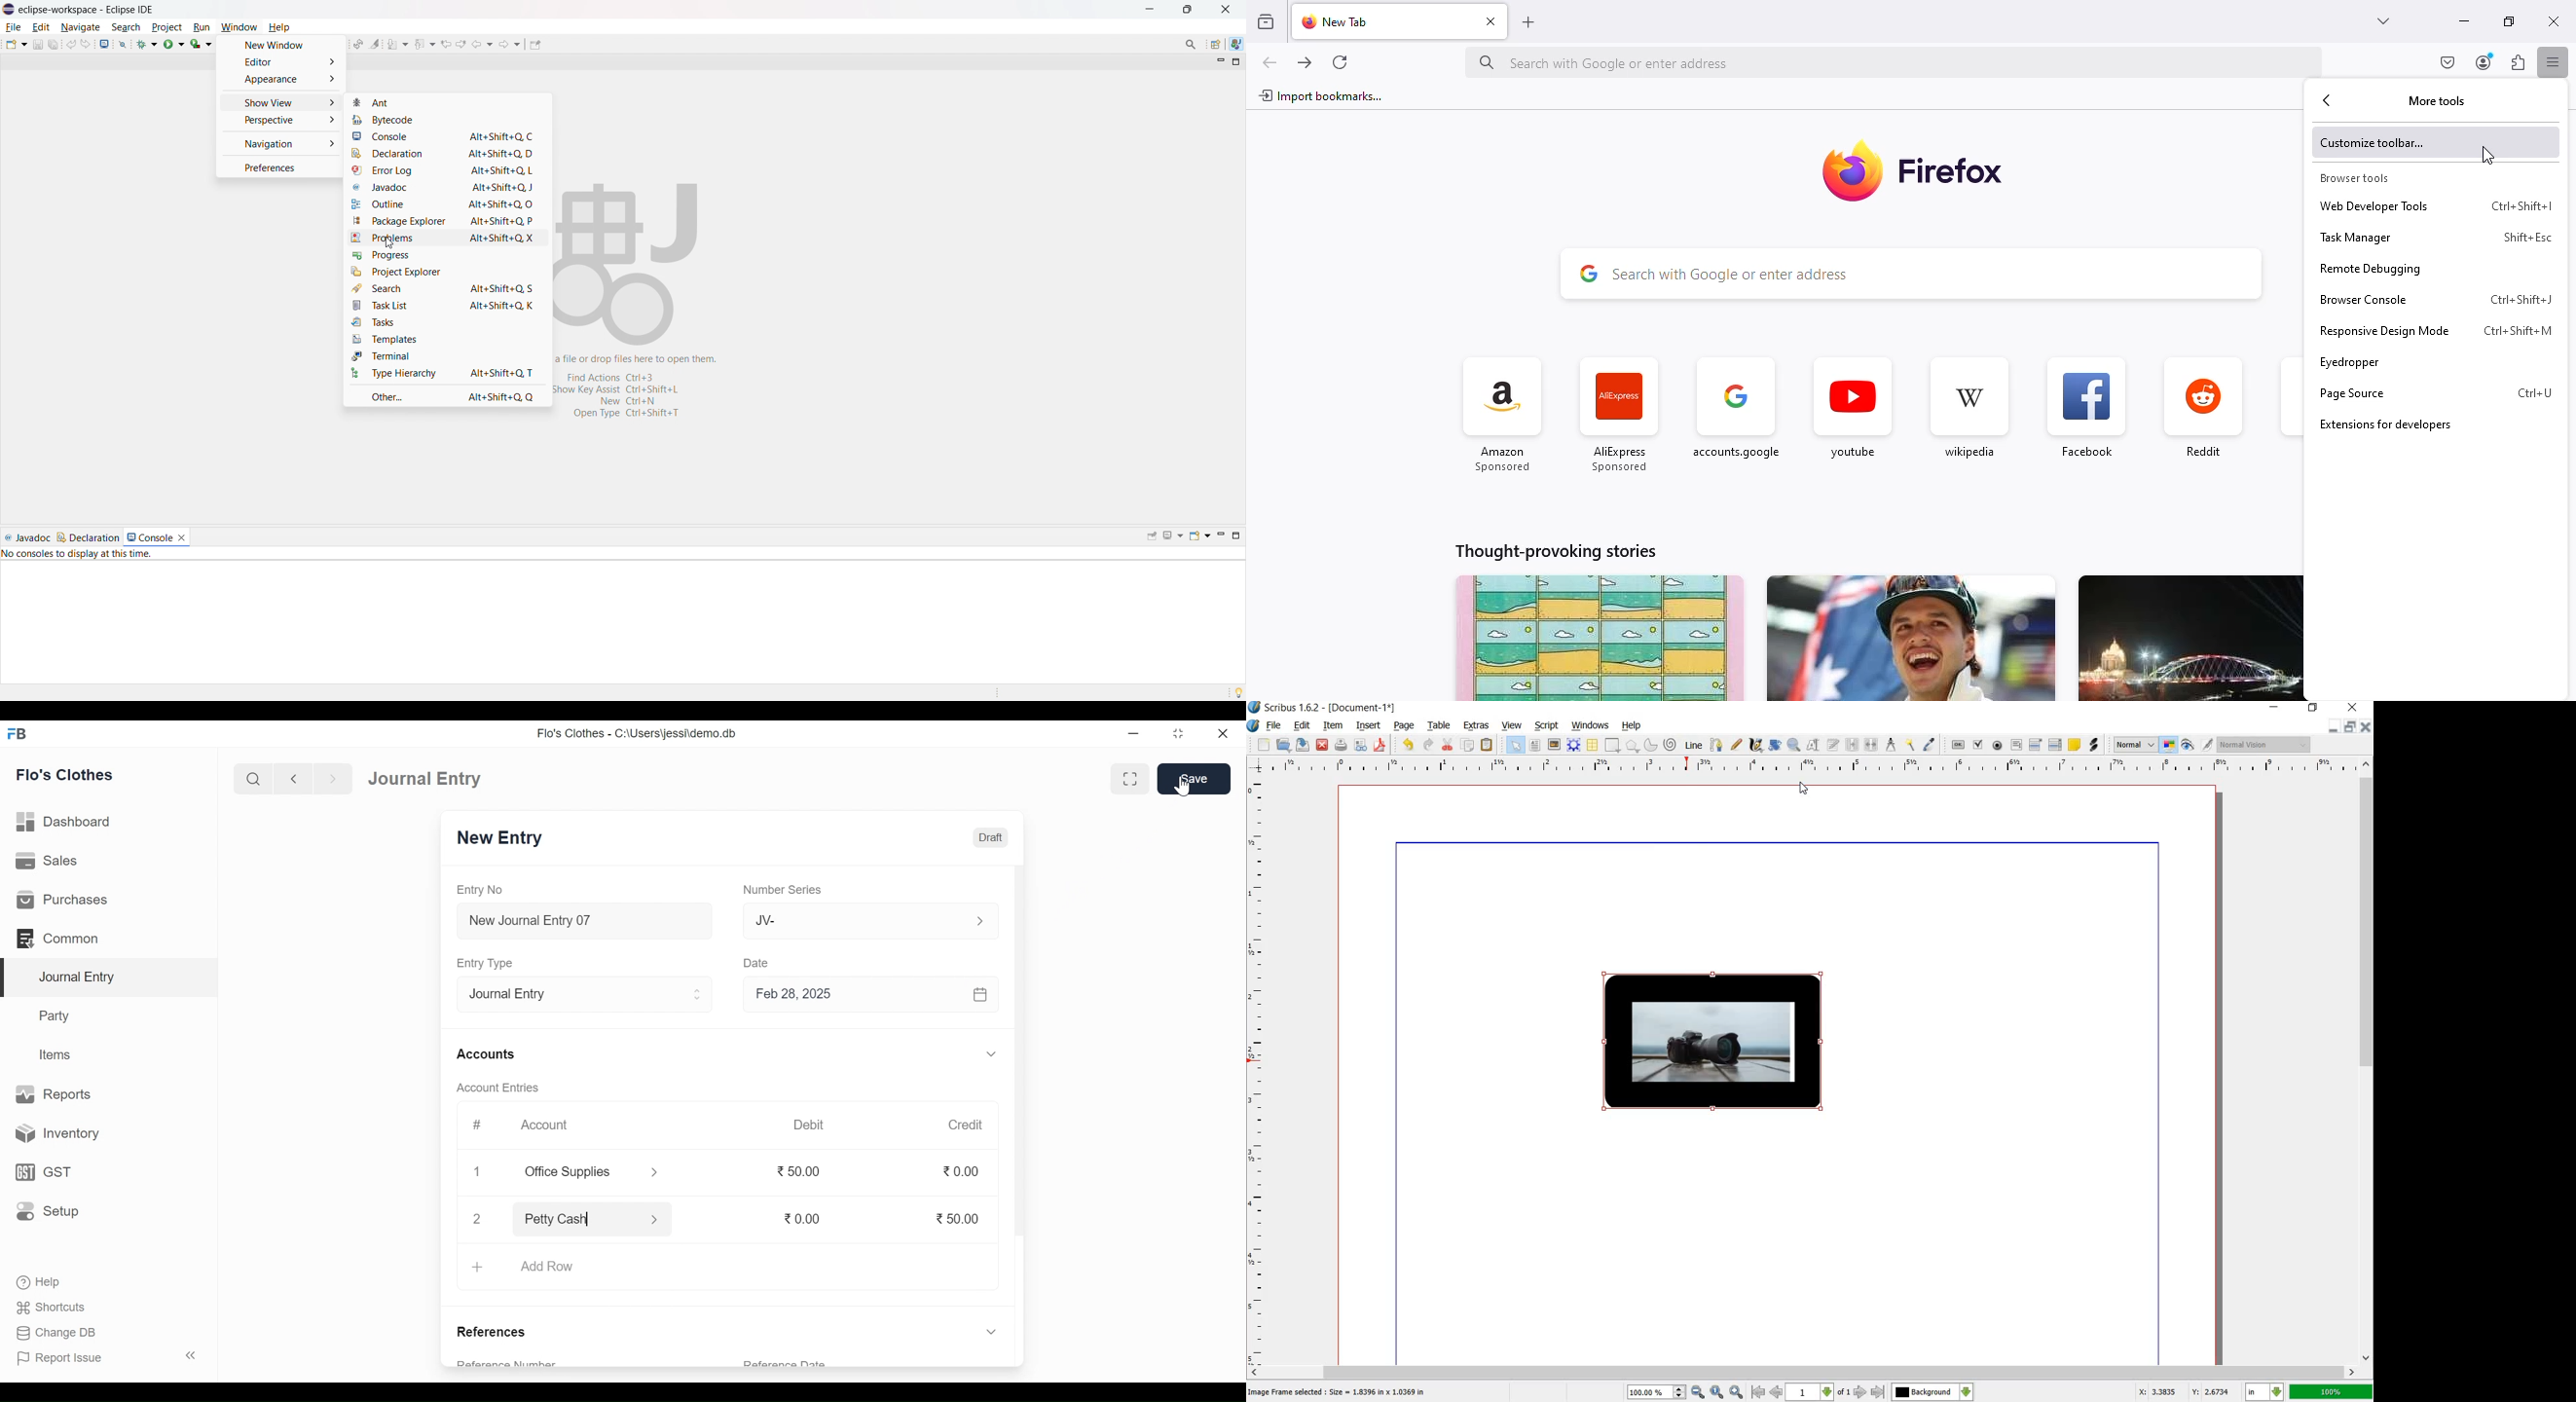 This screenshot has width=2576, height=1428. What do you see at coordinates (476, 1219) in the screenshot?
I see `Close ` at bounding box center [476, 1219].